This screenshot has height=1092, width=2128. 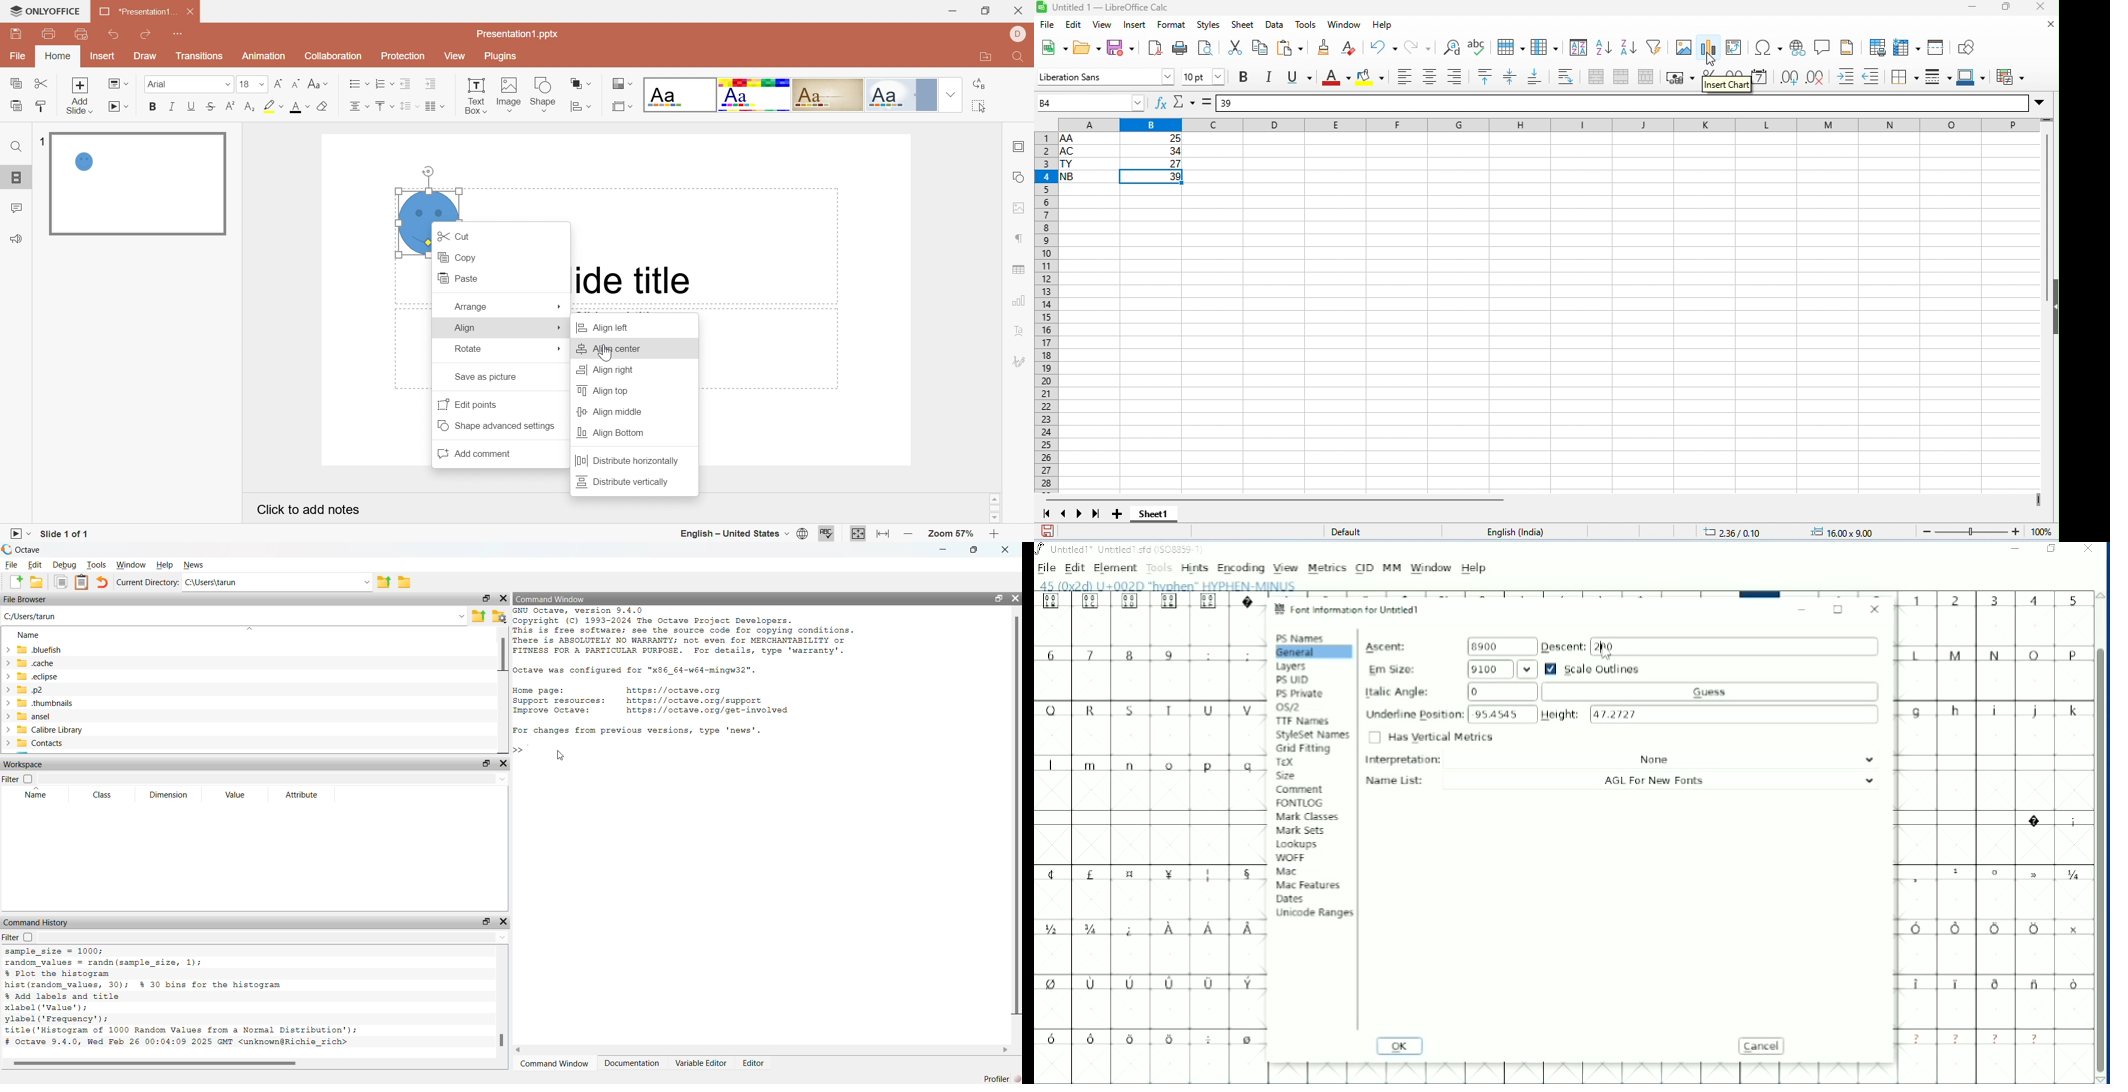 I want to click on Slides, so click(x=18, y=178).